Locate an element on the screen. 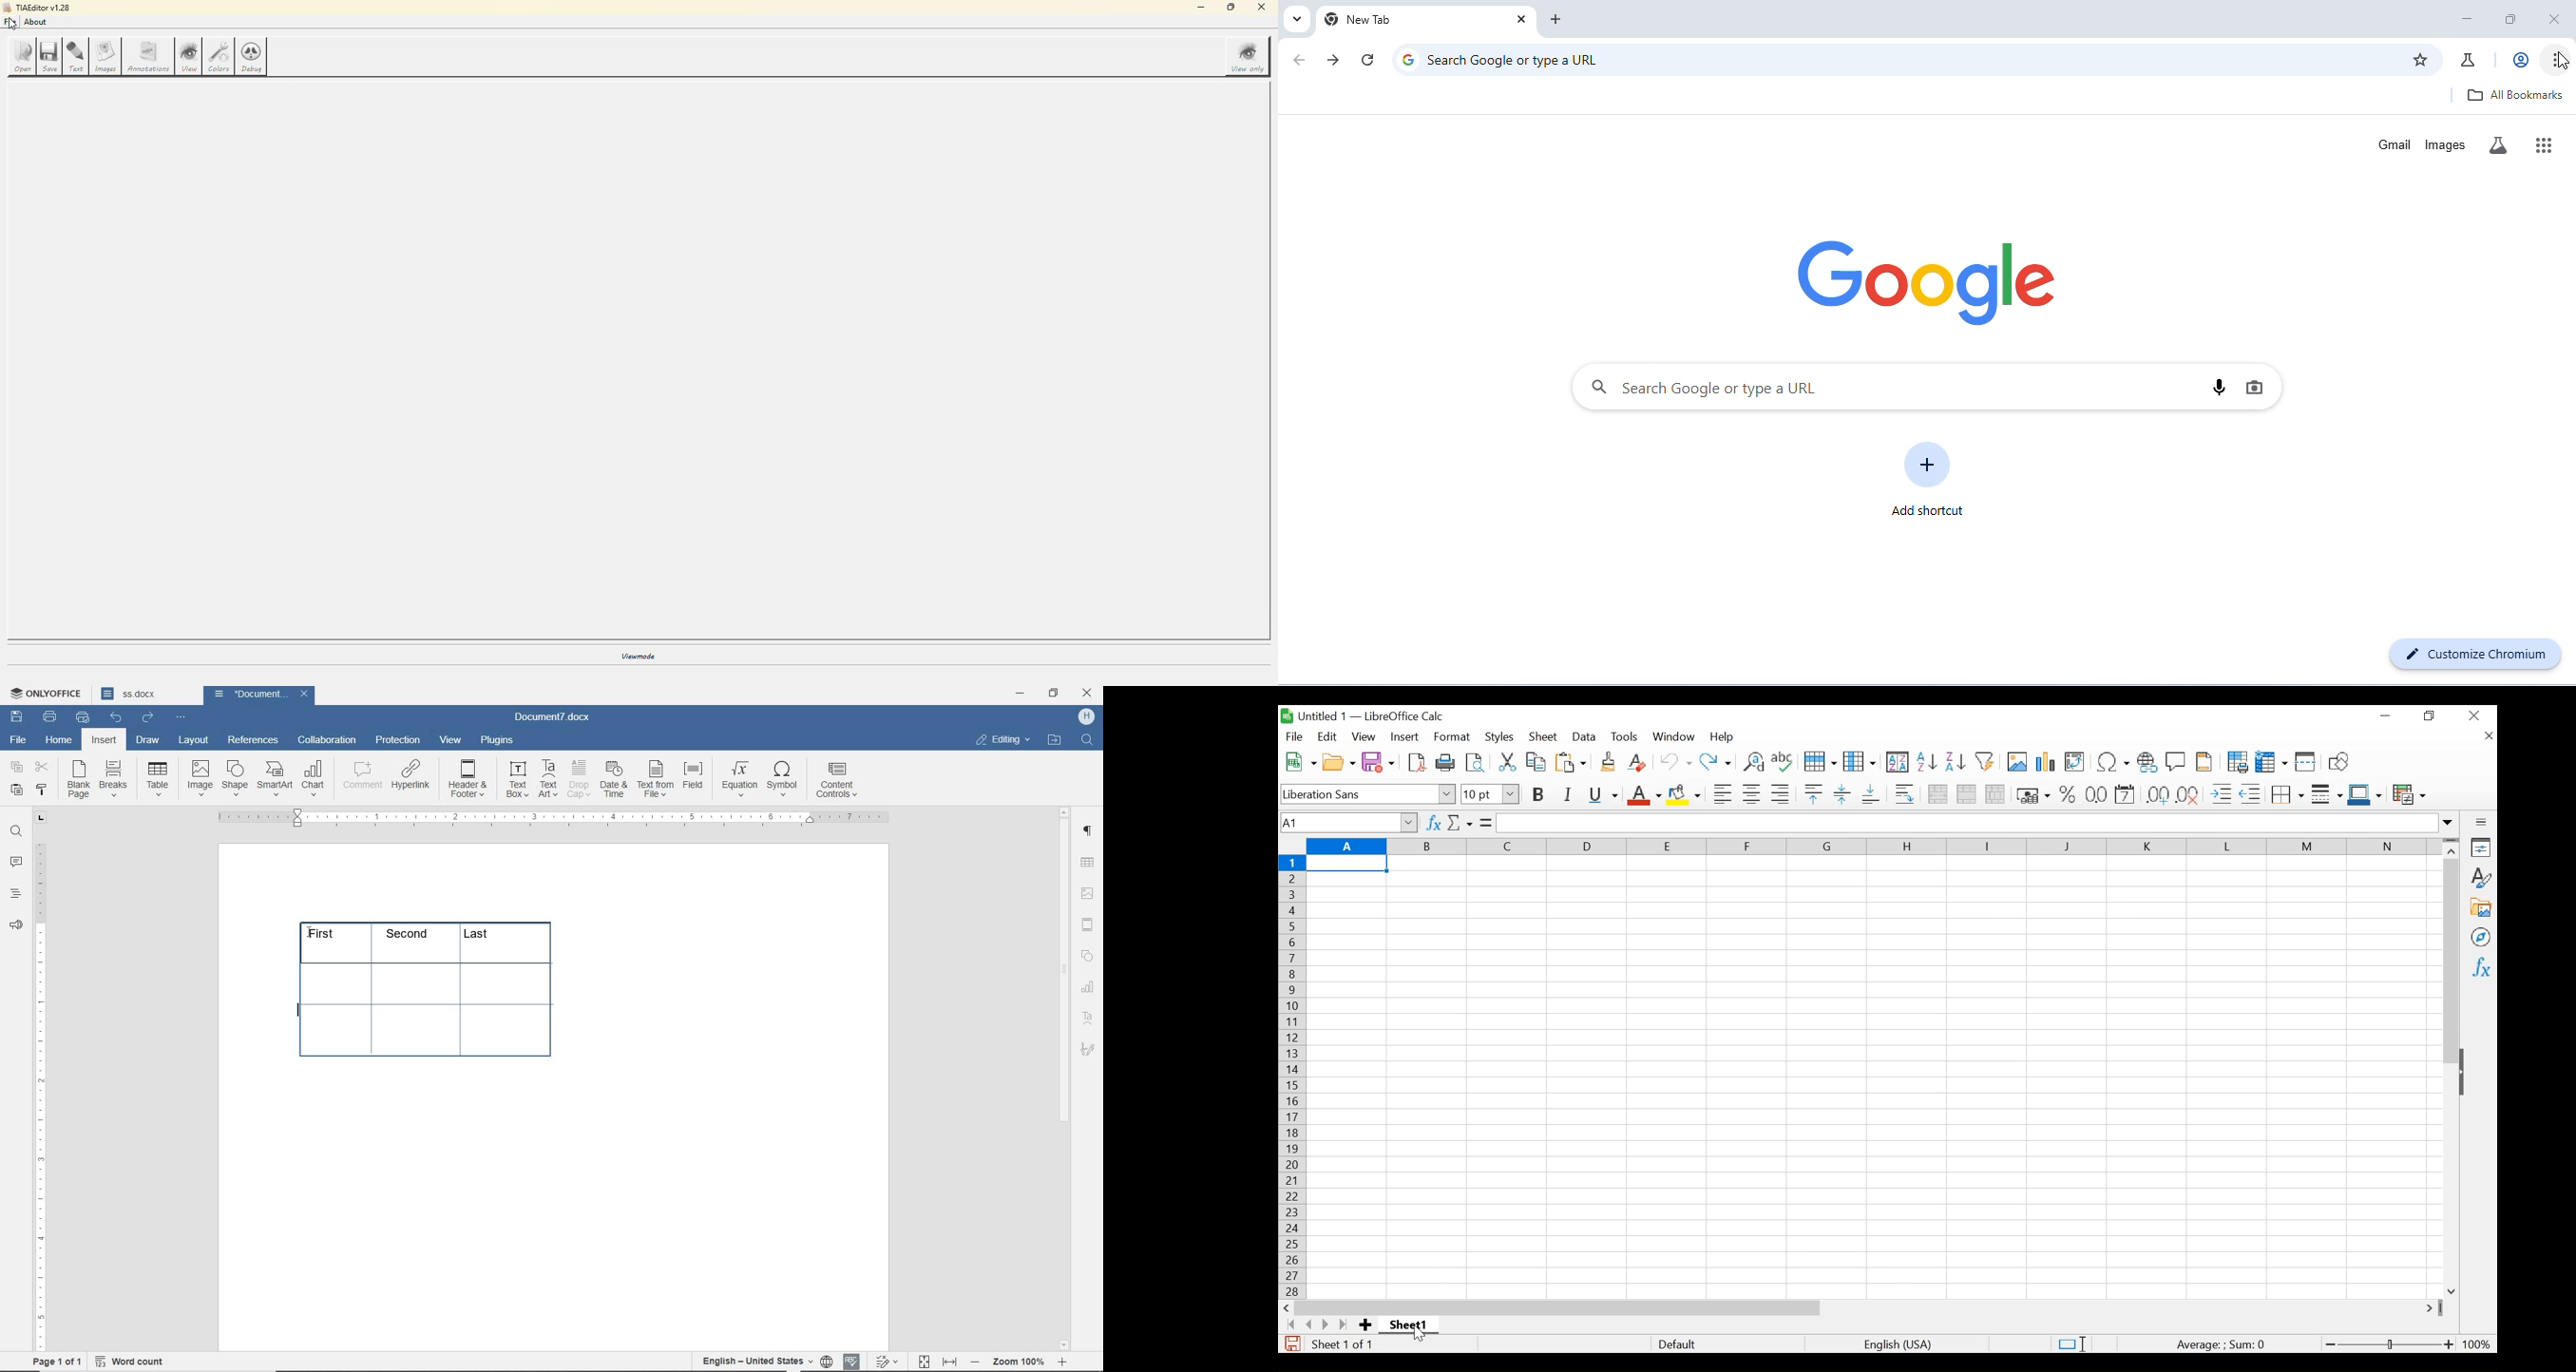 This screenshot has height=1372, width=2576. Sort Ascending is located at coordinates (1927, 761).